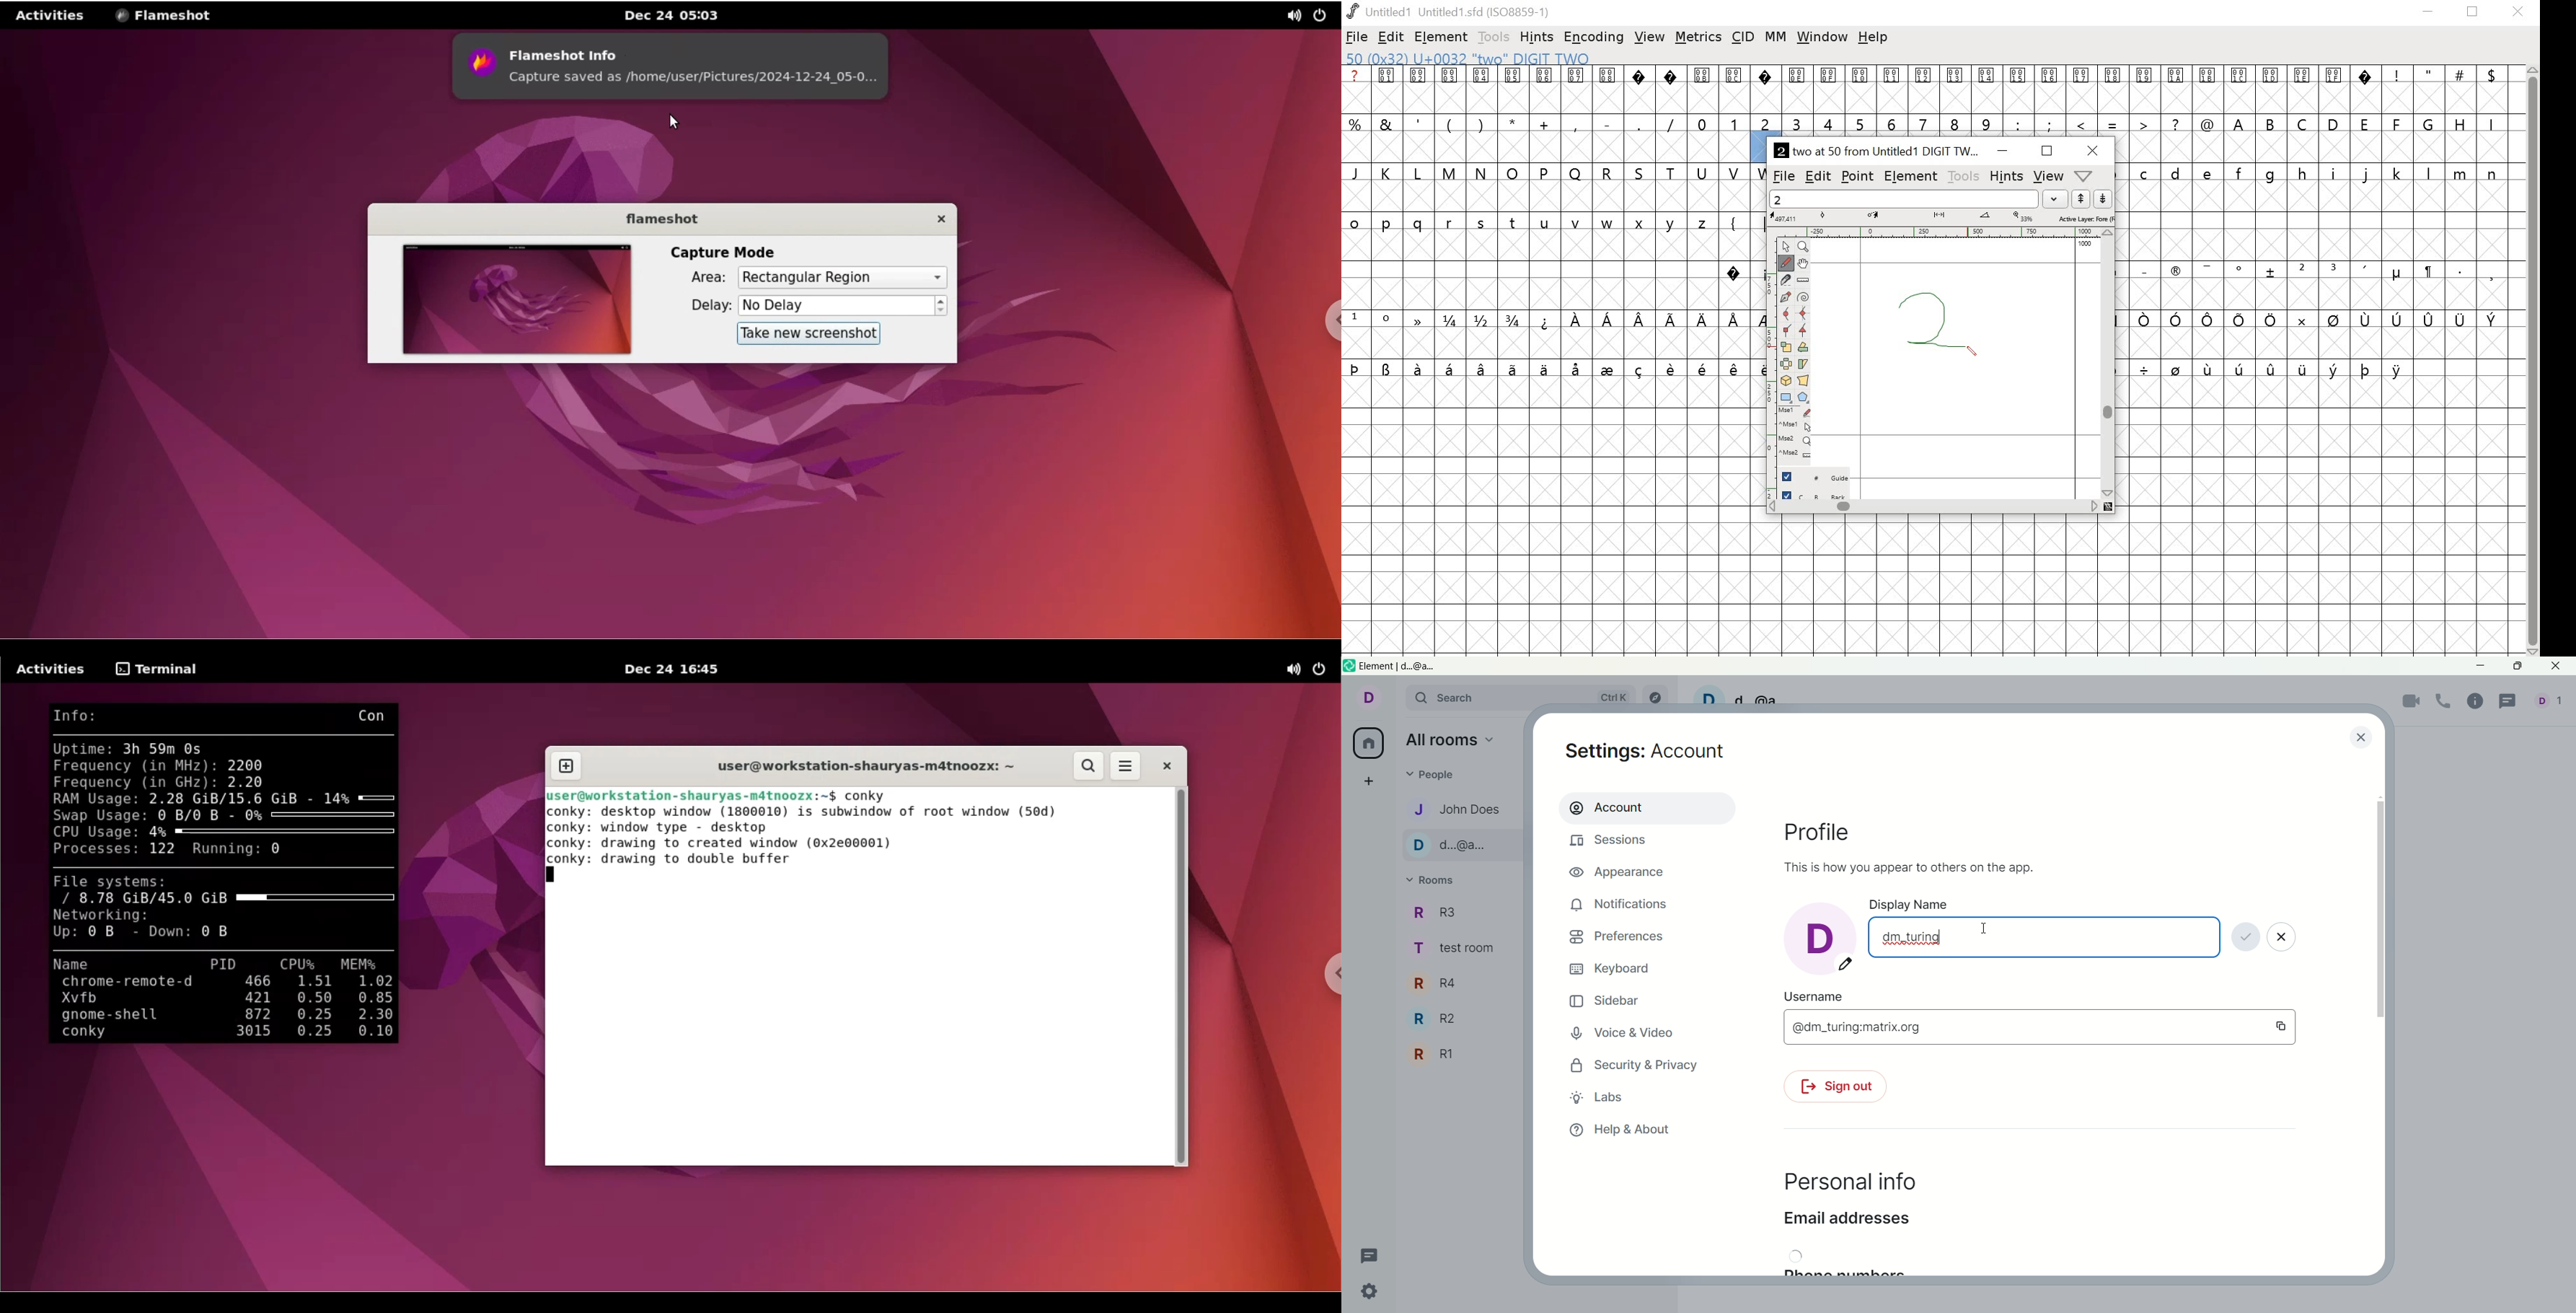 This screenshot has width=2576, height=1316. What do you see at coordinates (676, 122) in the screenshot?
I see `cursor ` at bounding box center [676, 122].